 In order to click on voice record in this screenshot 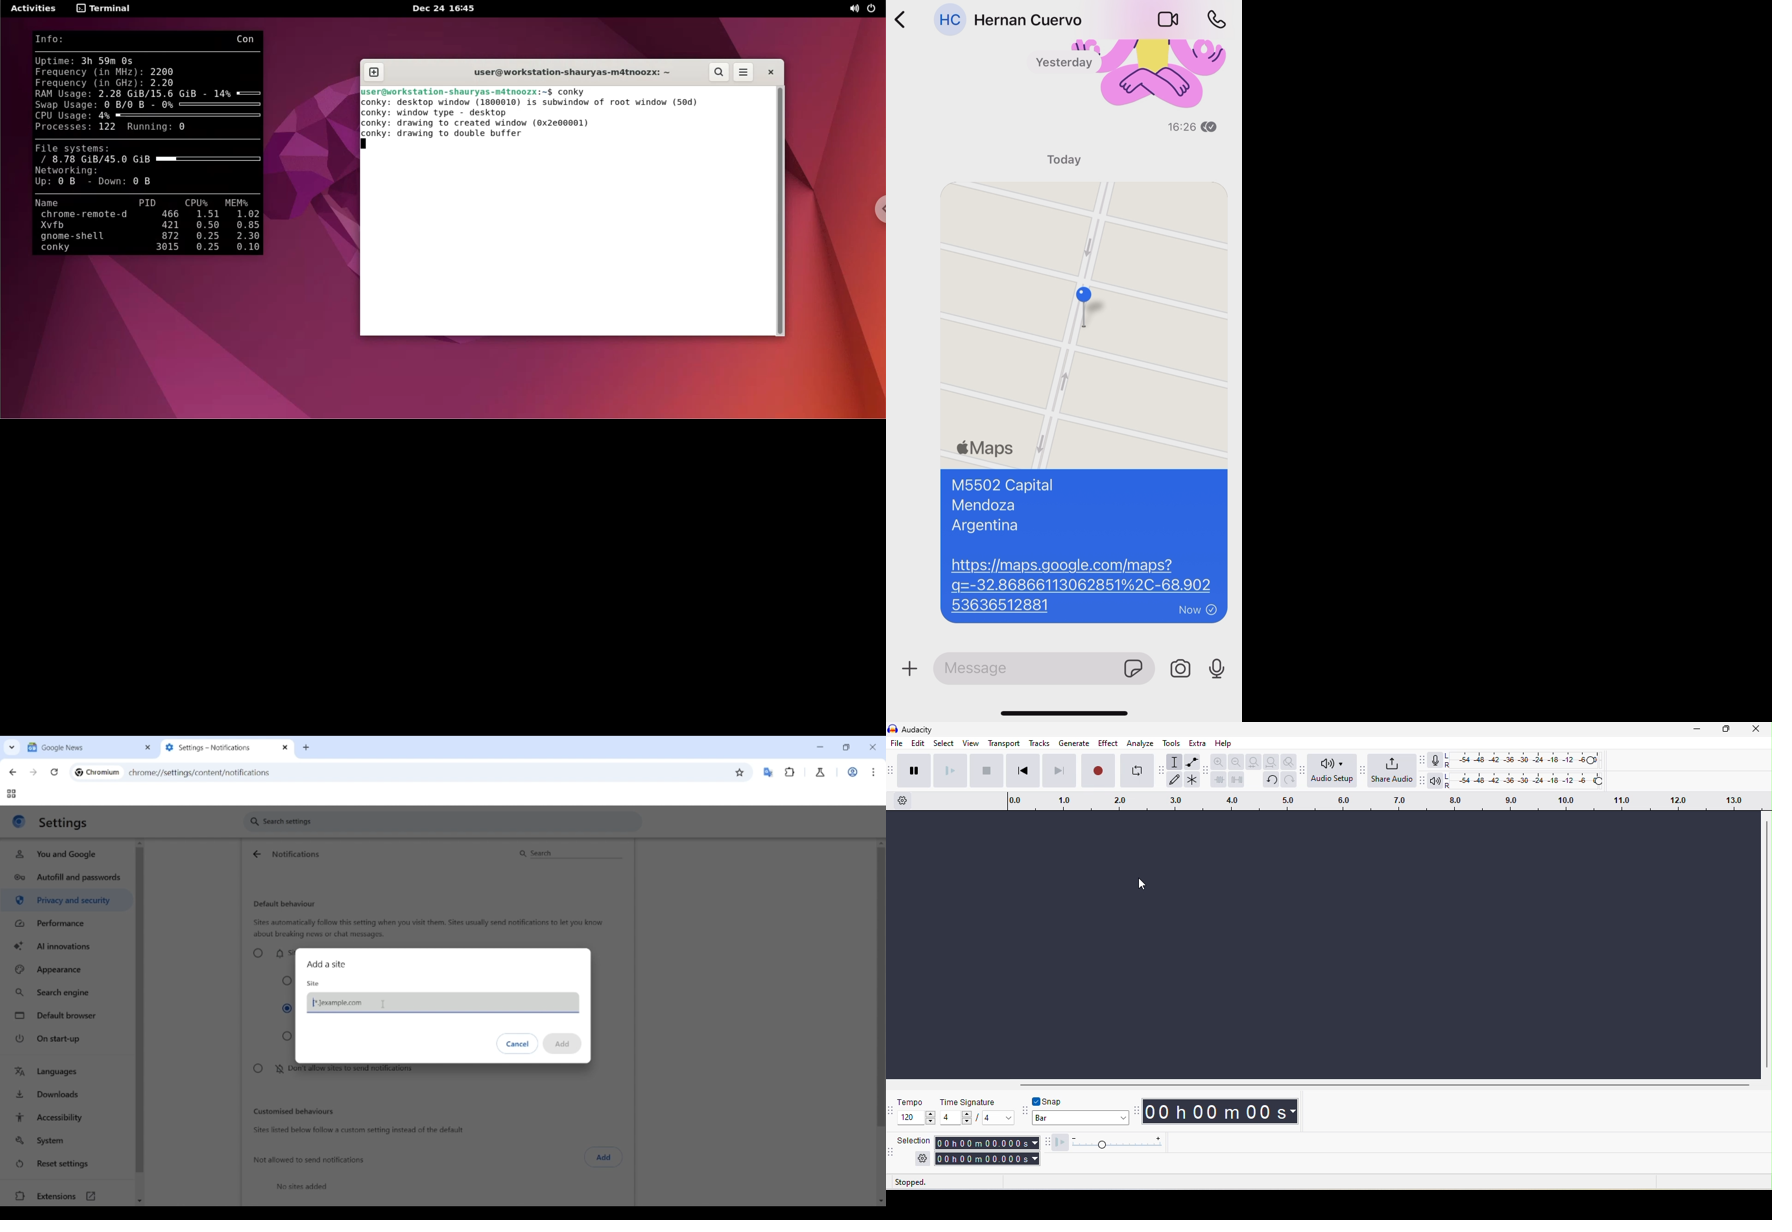, I will do `click(1217, 669)`.